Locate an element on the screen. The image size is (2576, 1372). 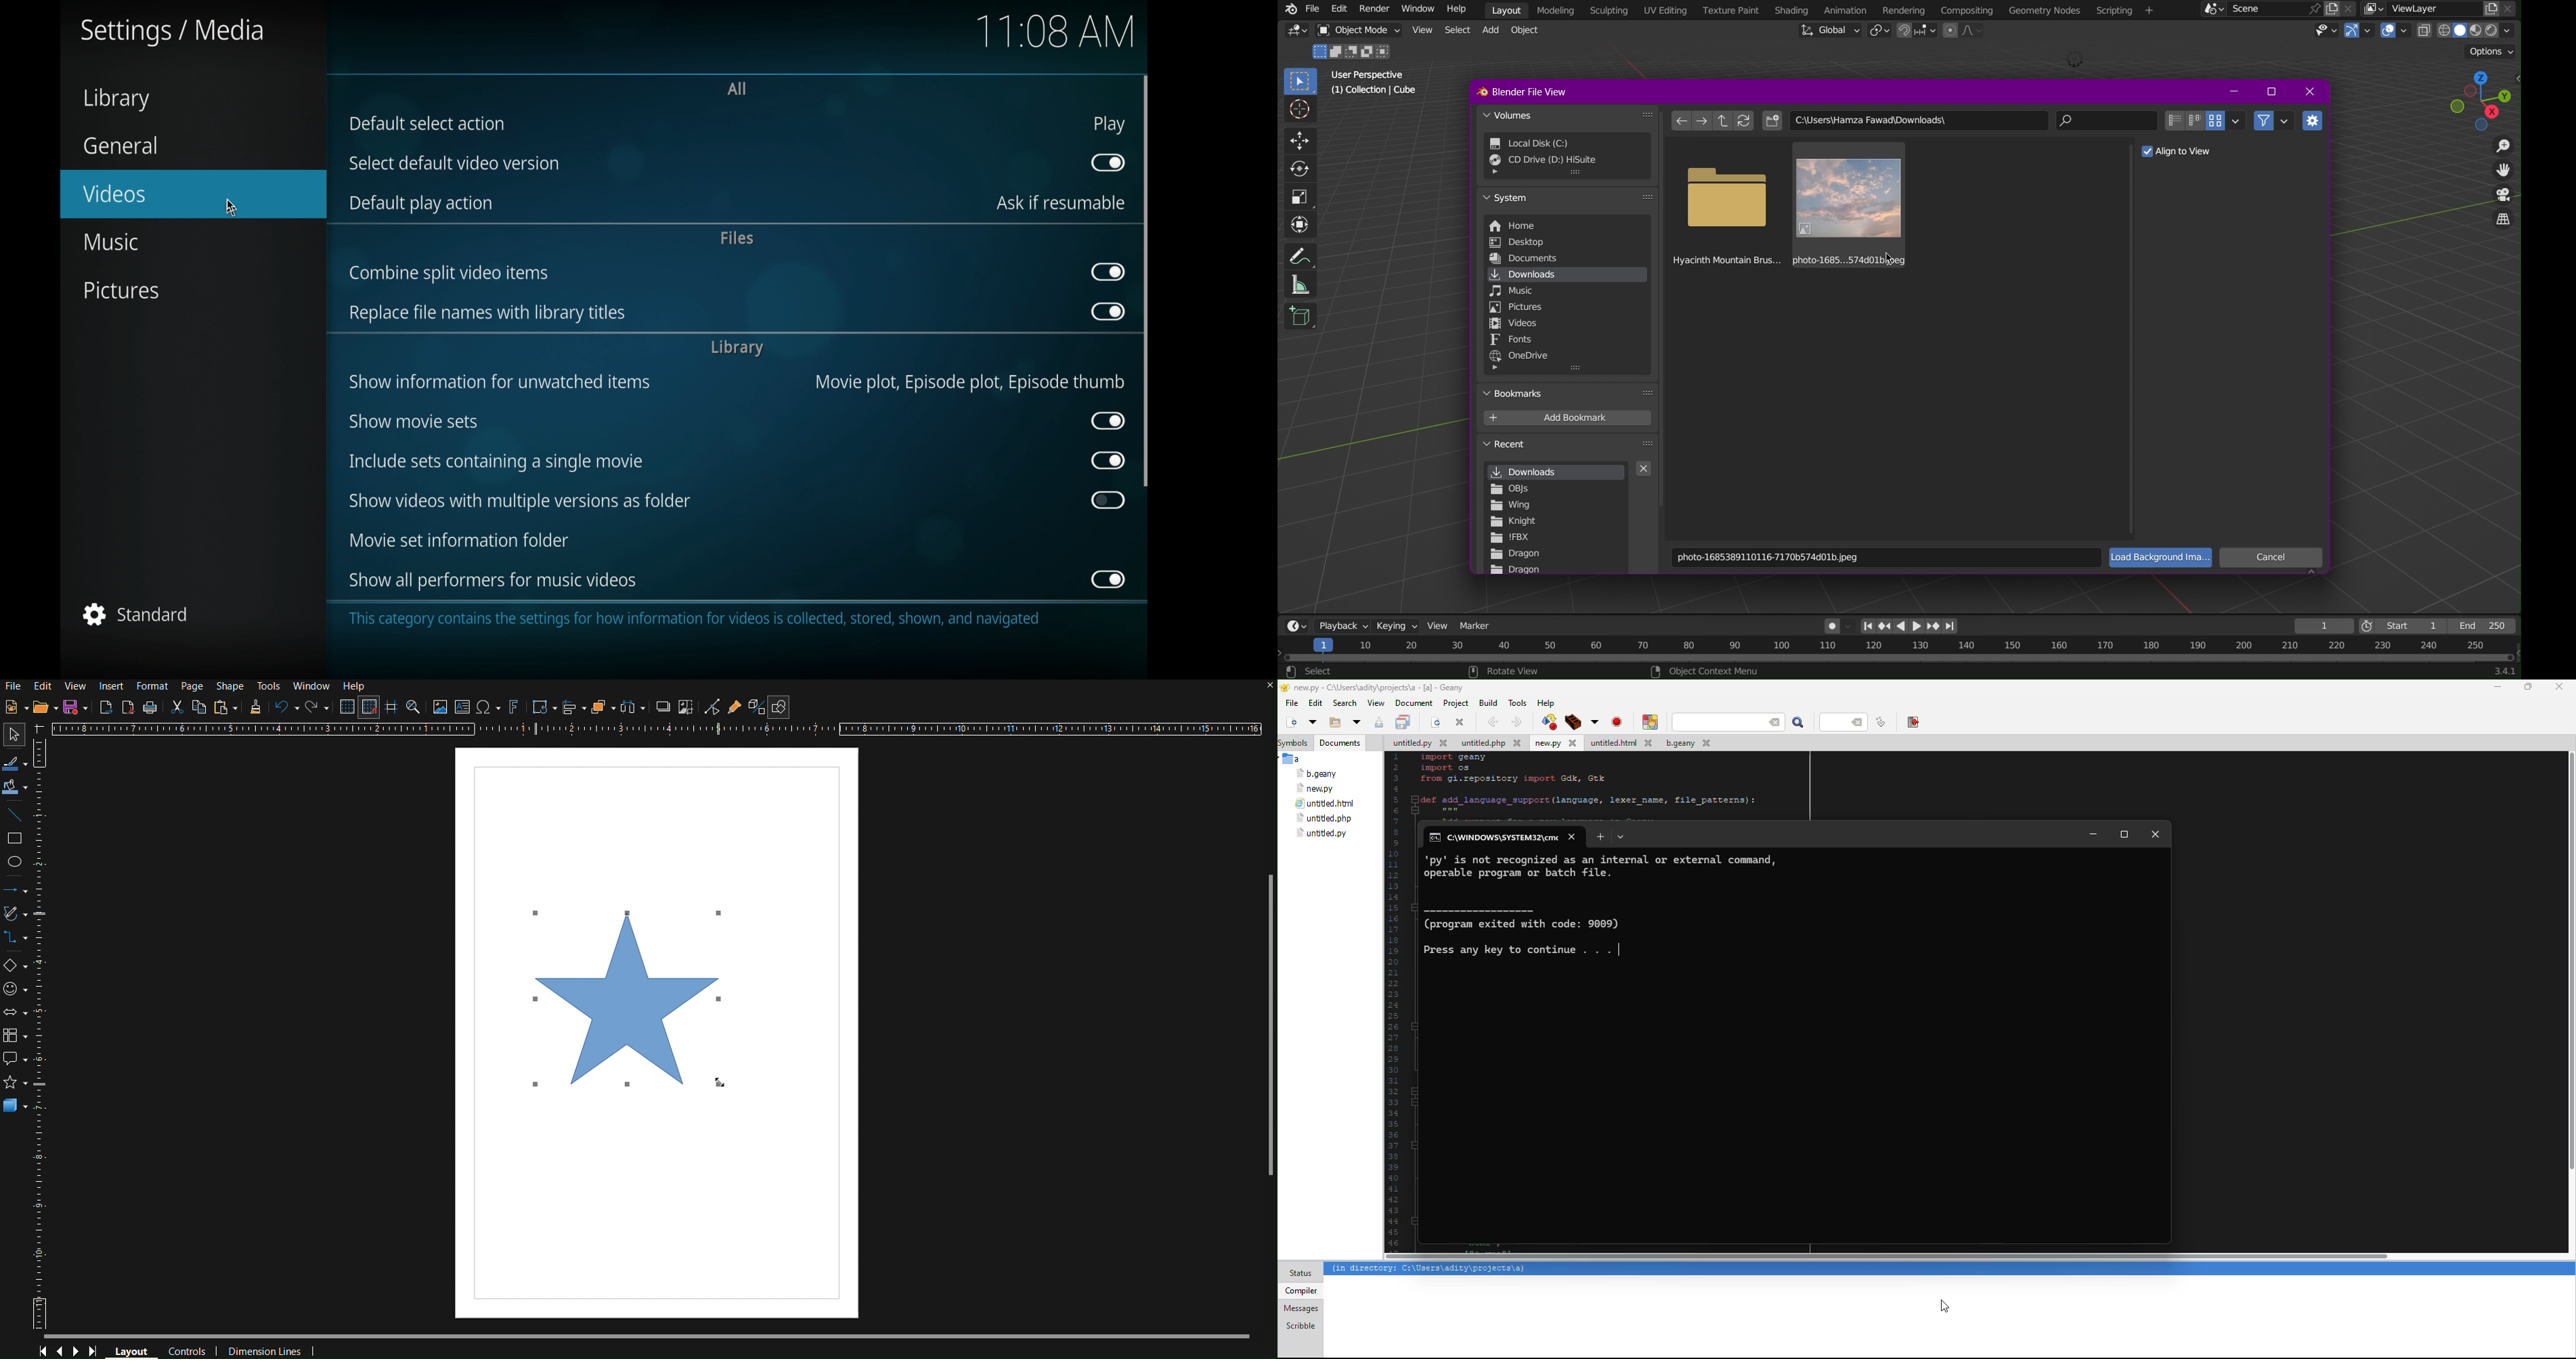
Formatting is located at coordinates (254, 707).